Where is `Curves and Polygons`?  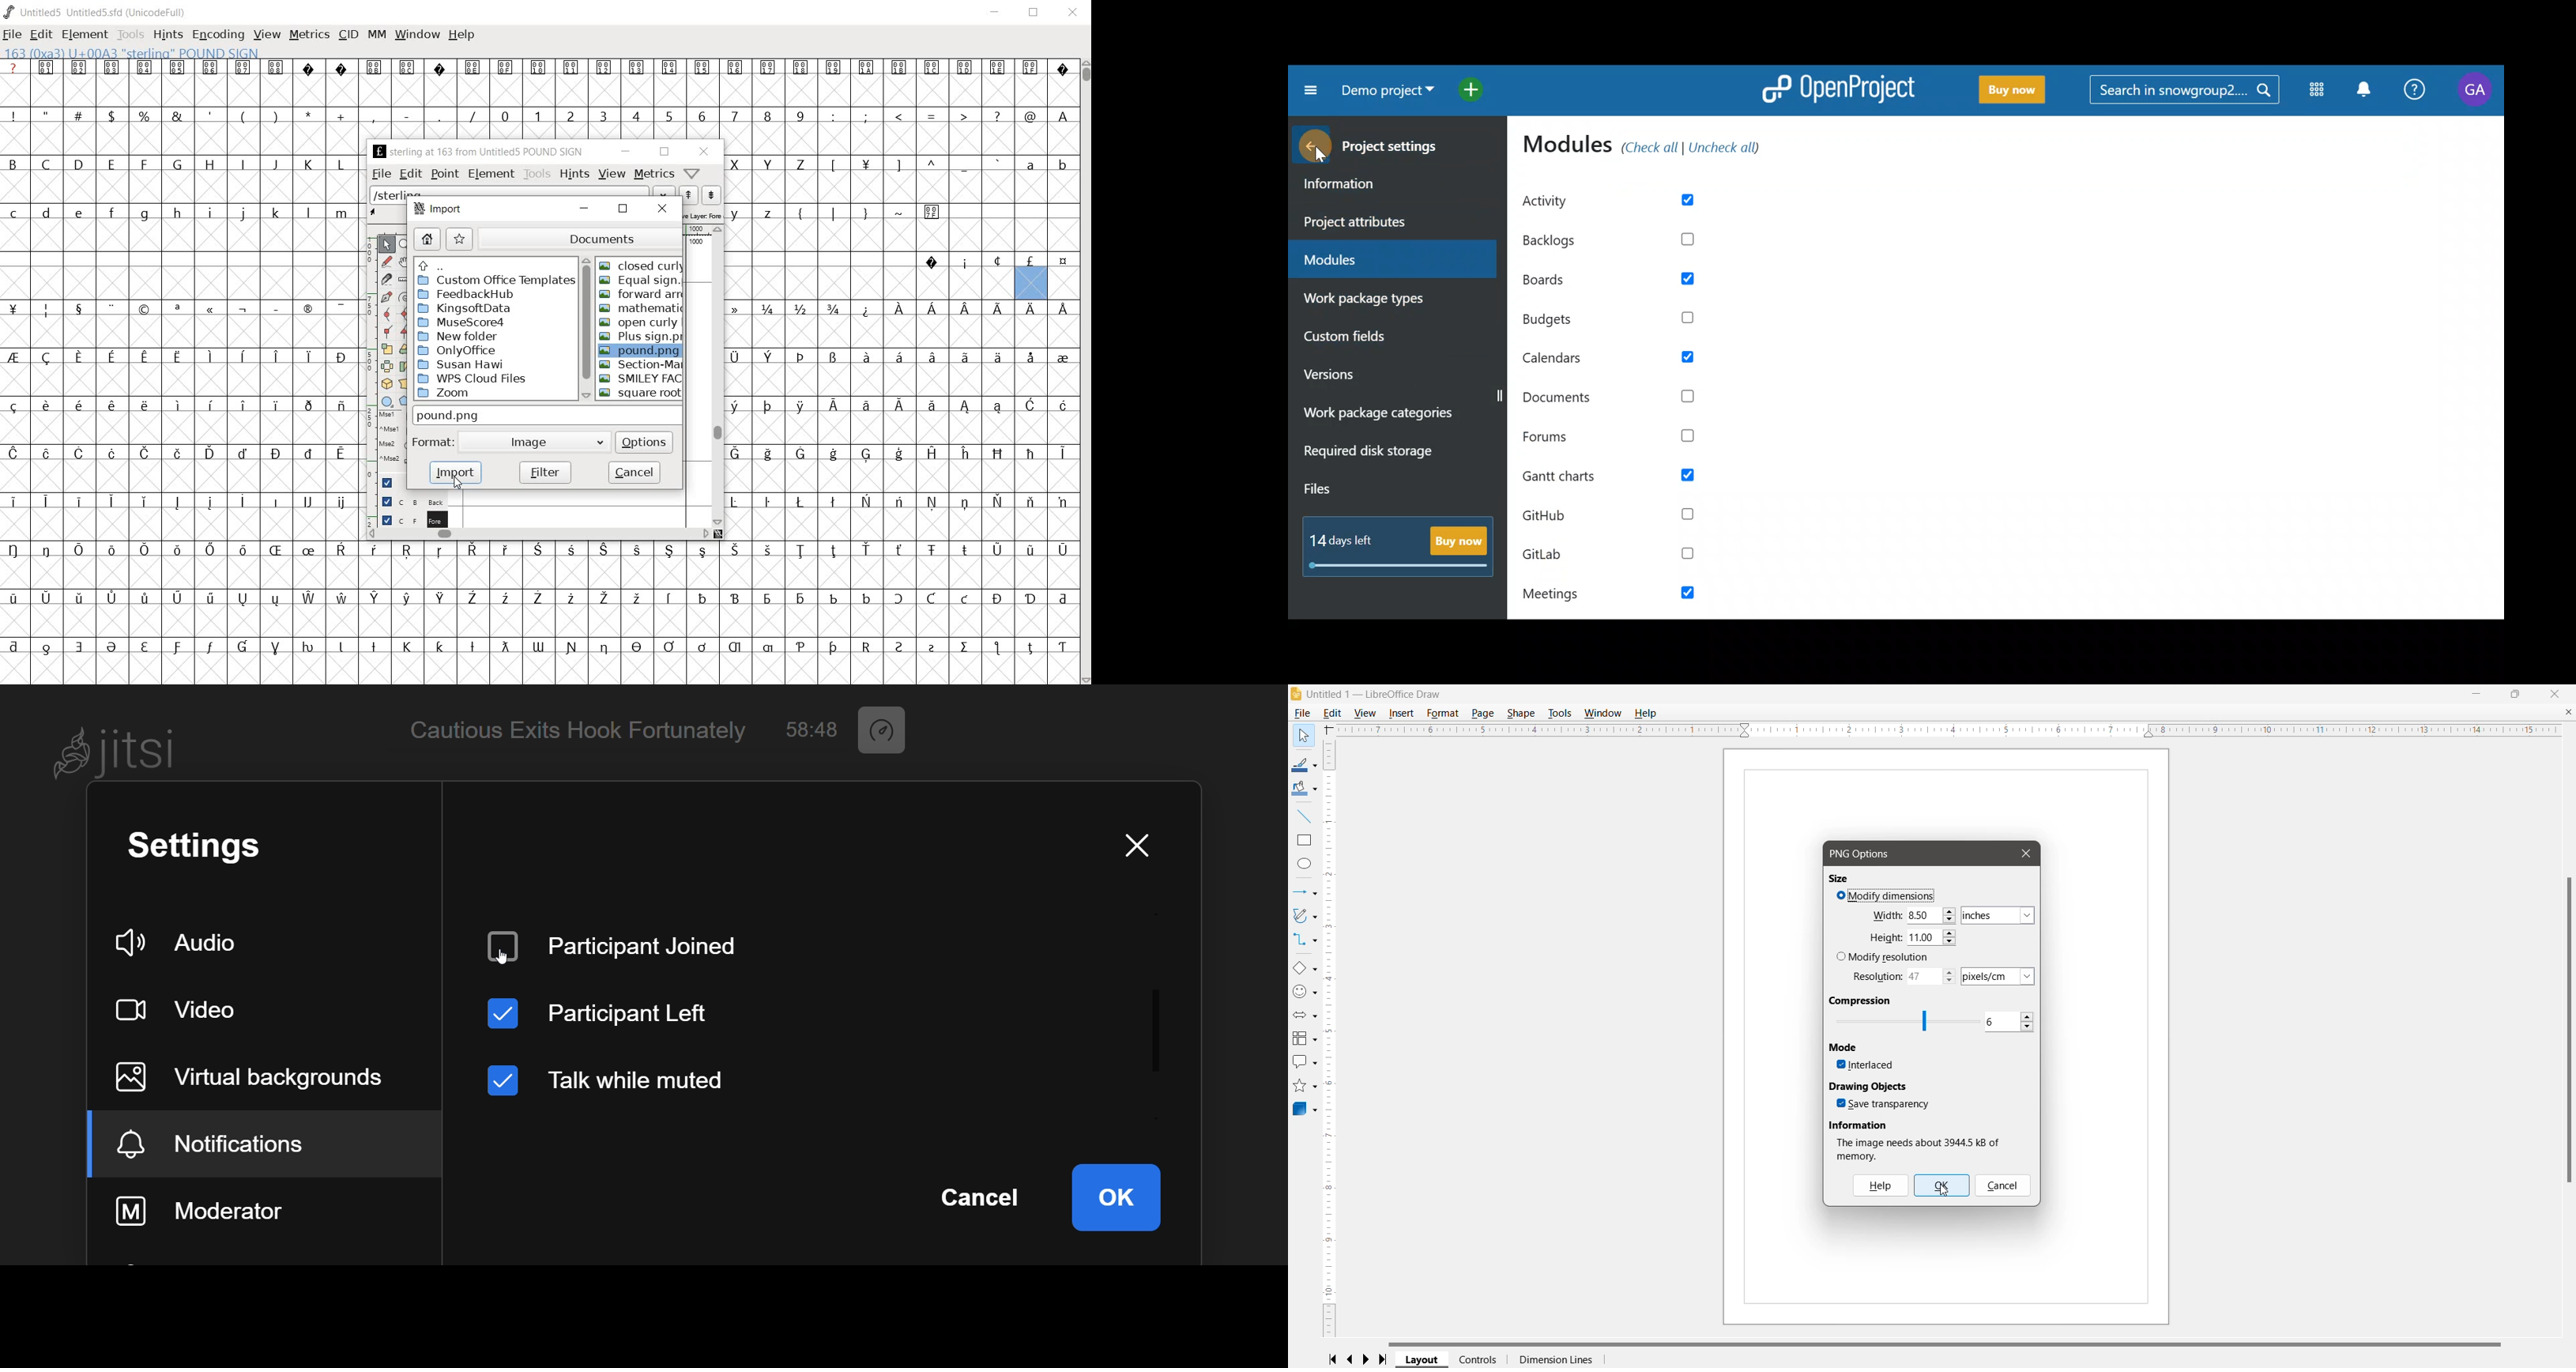 Curves and Polygons is located at coordinates (1304, 917).